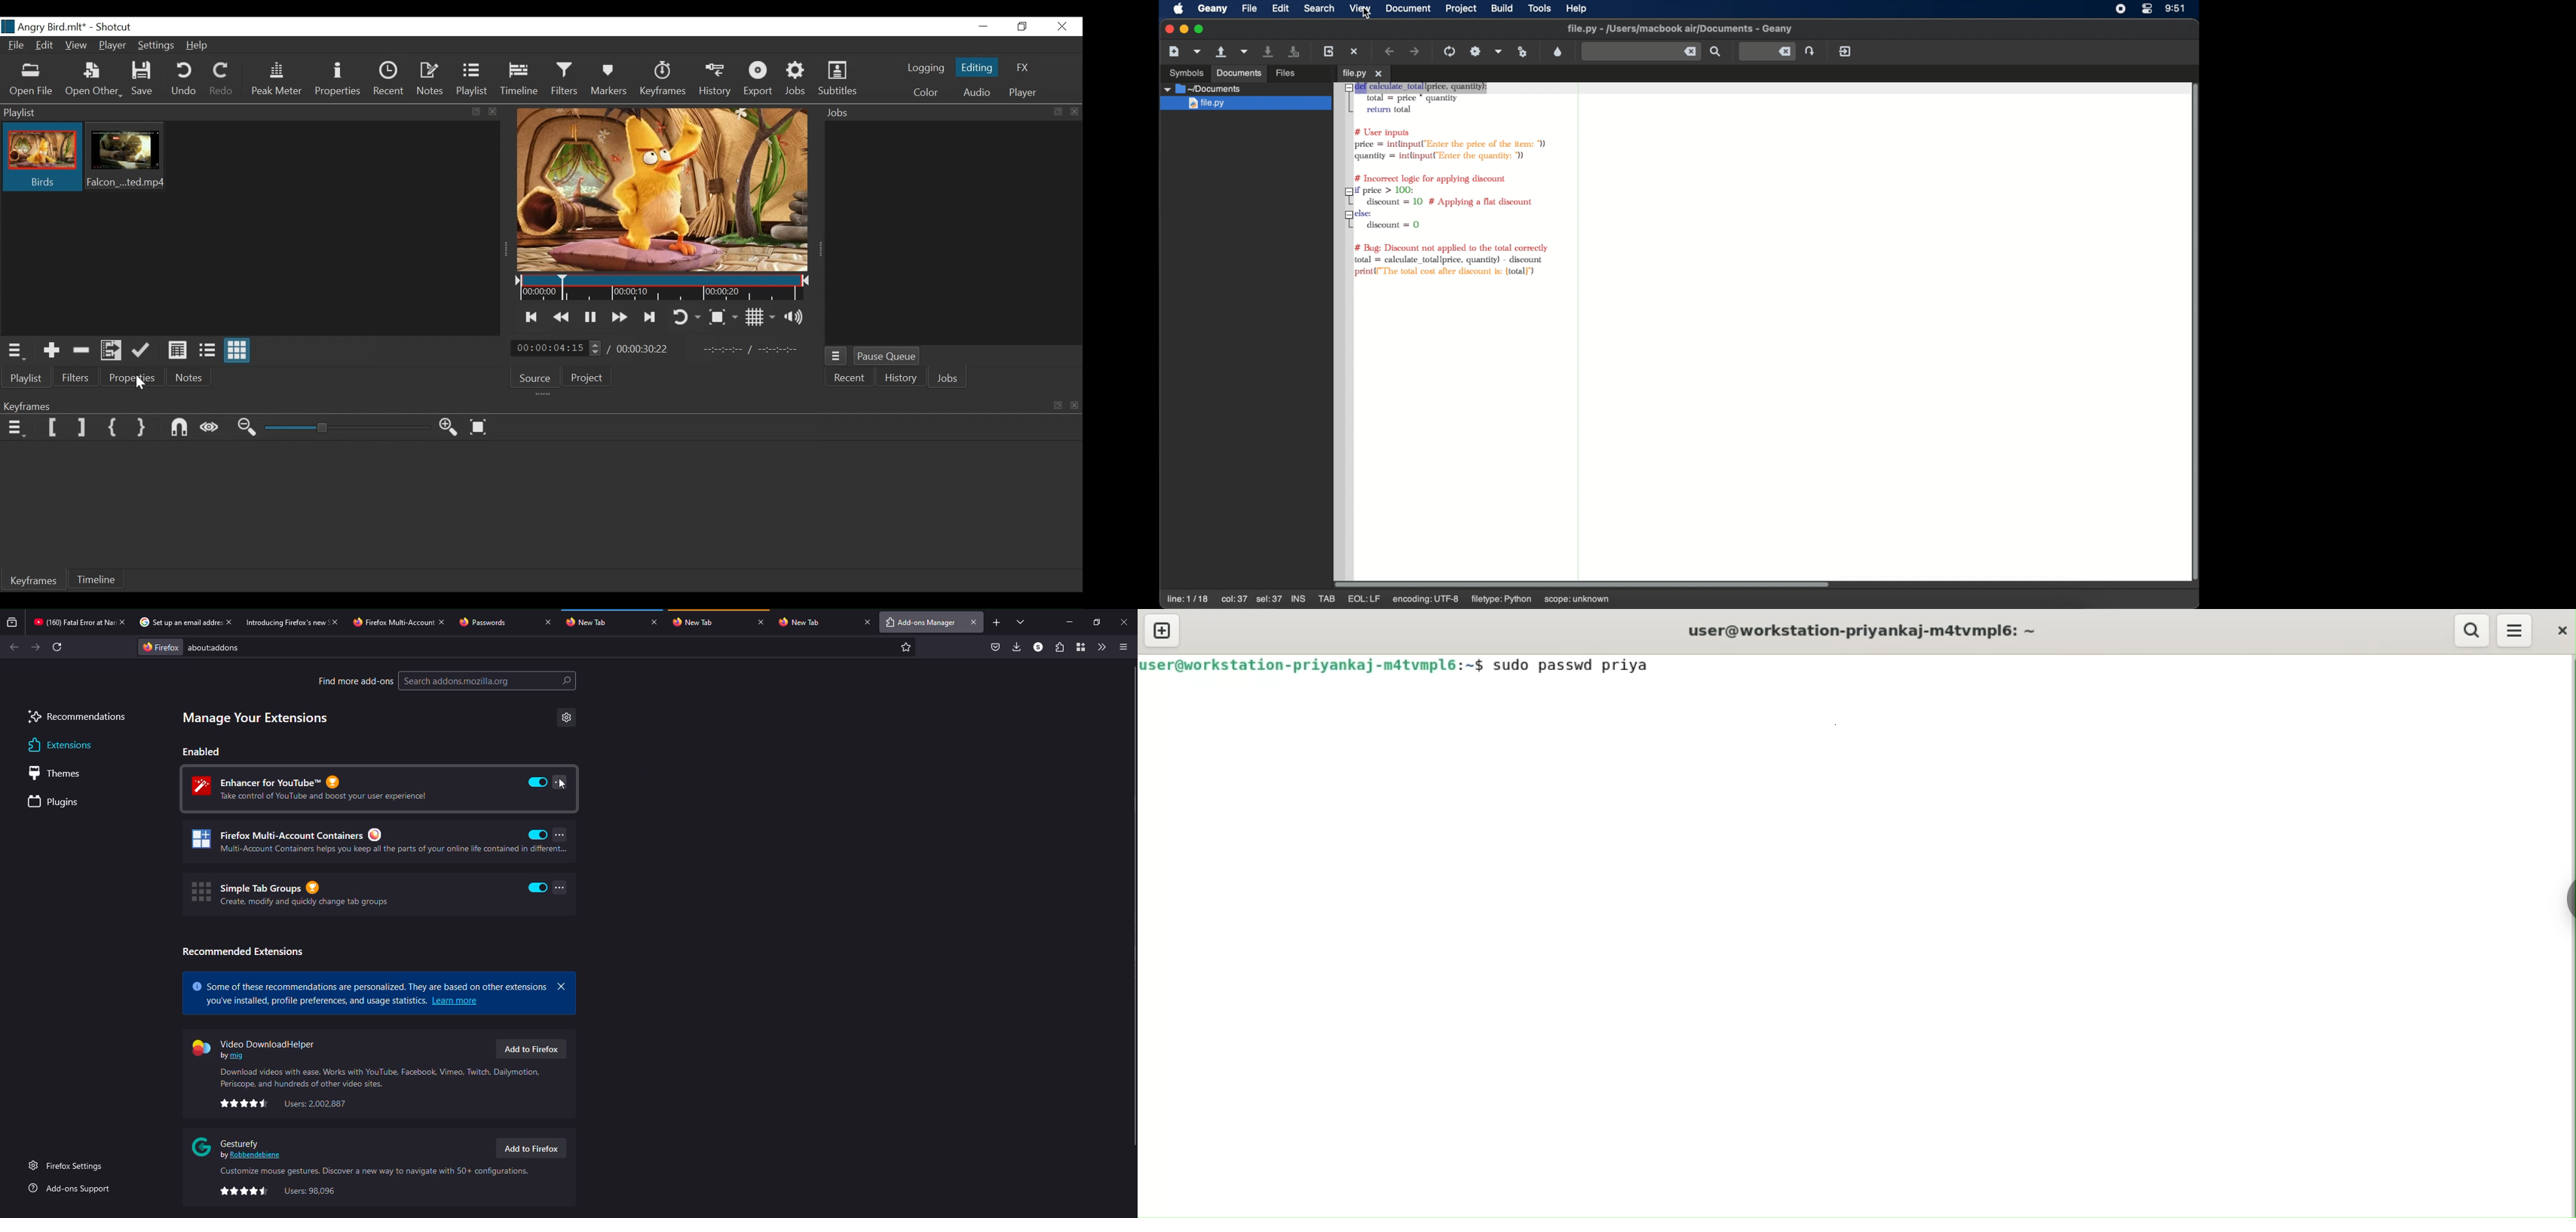 This screenshot has height=1232, width=2576. What do you see at coordinates (83, 429) in the screenshot?
I see `Set Filter Last` at bounding box center [83, 429].